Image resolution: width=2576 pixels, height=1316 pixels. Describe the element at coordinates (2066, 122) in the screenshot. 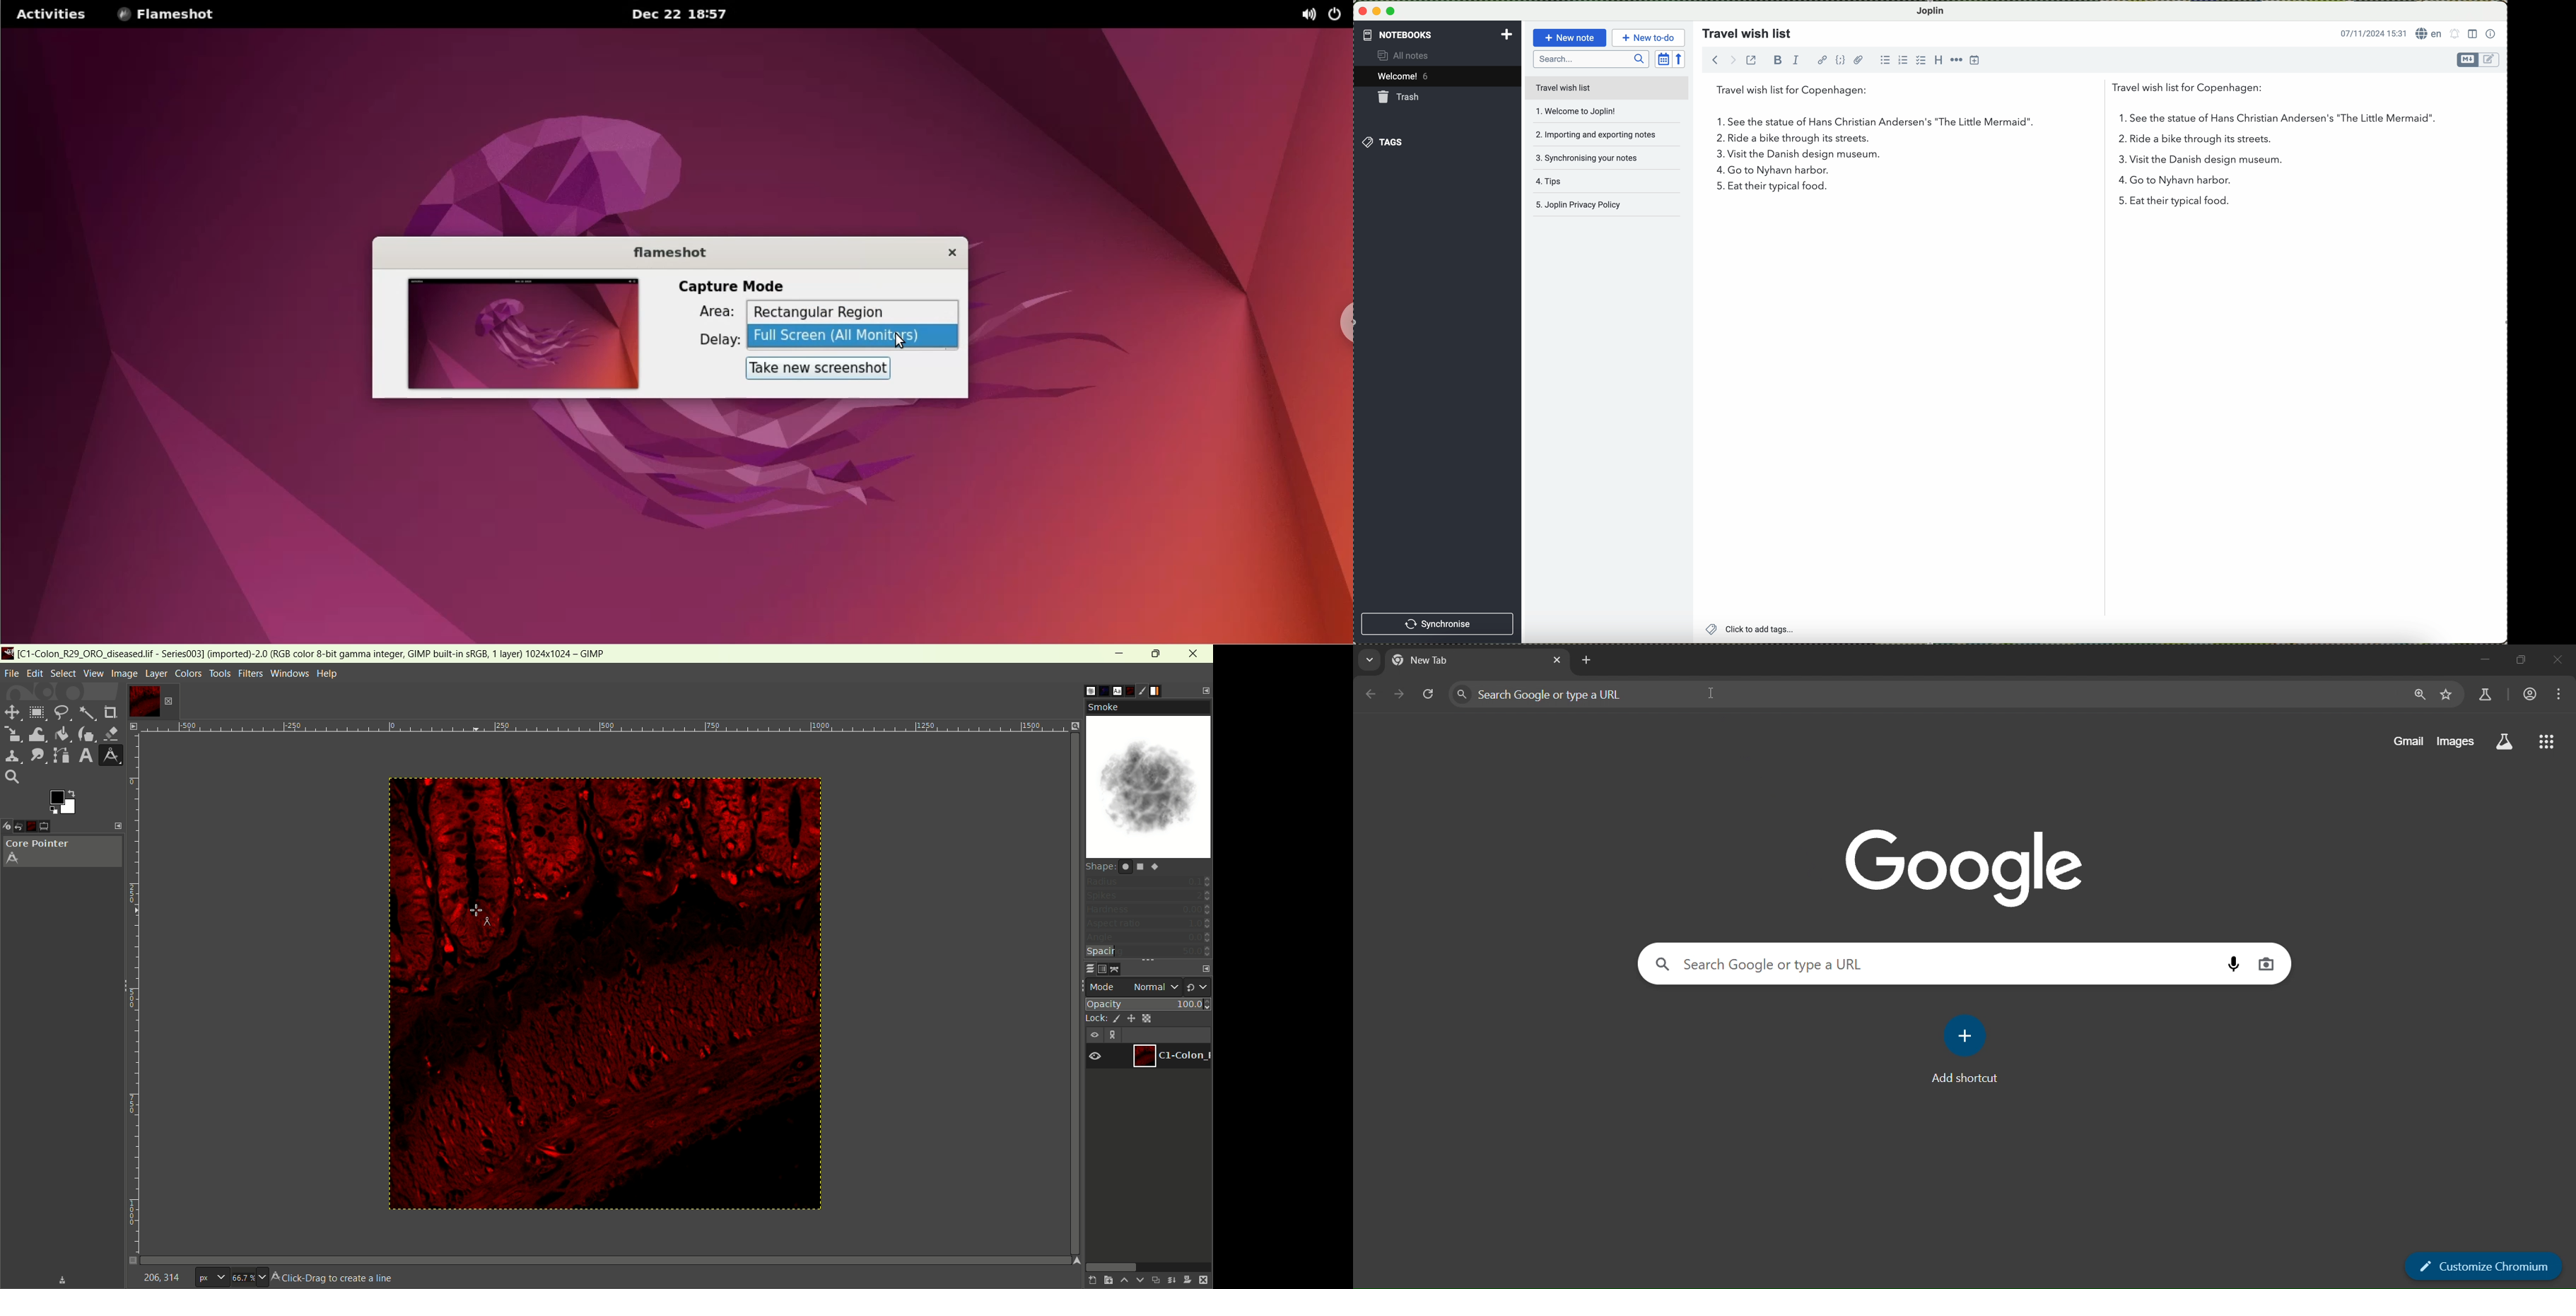

I see `first point` at that location.